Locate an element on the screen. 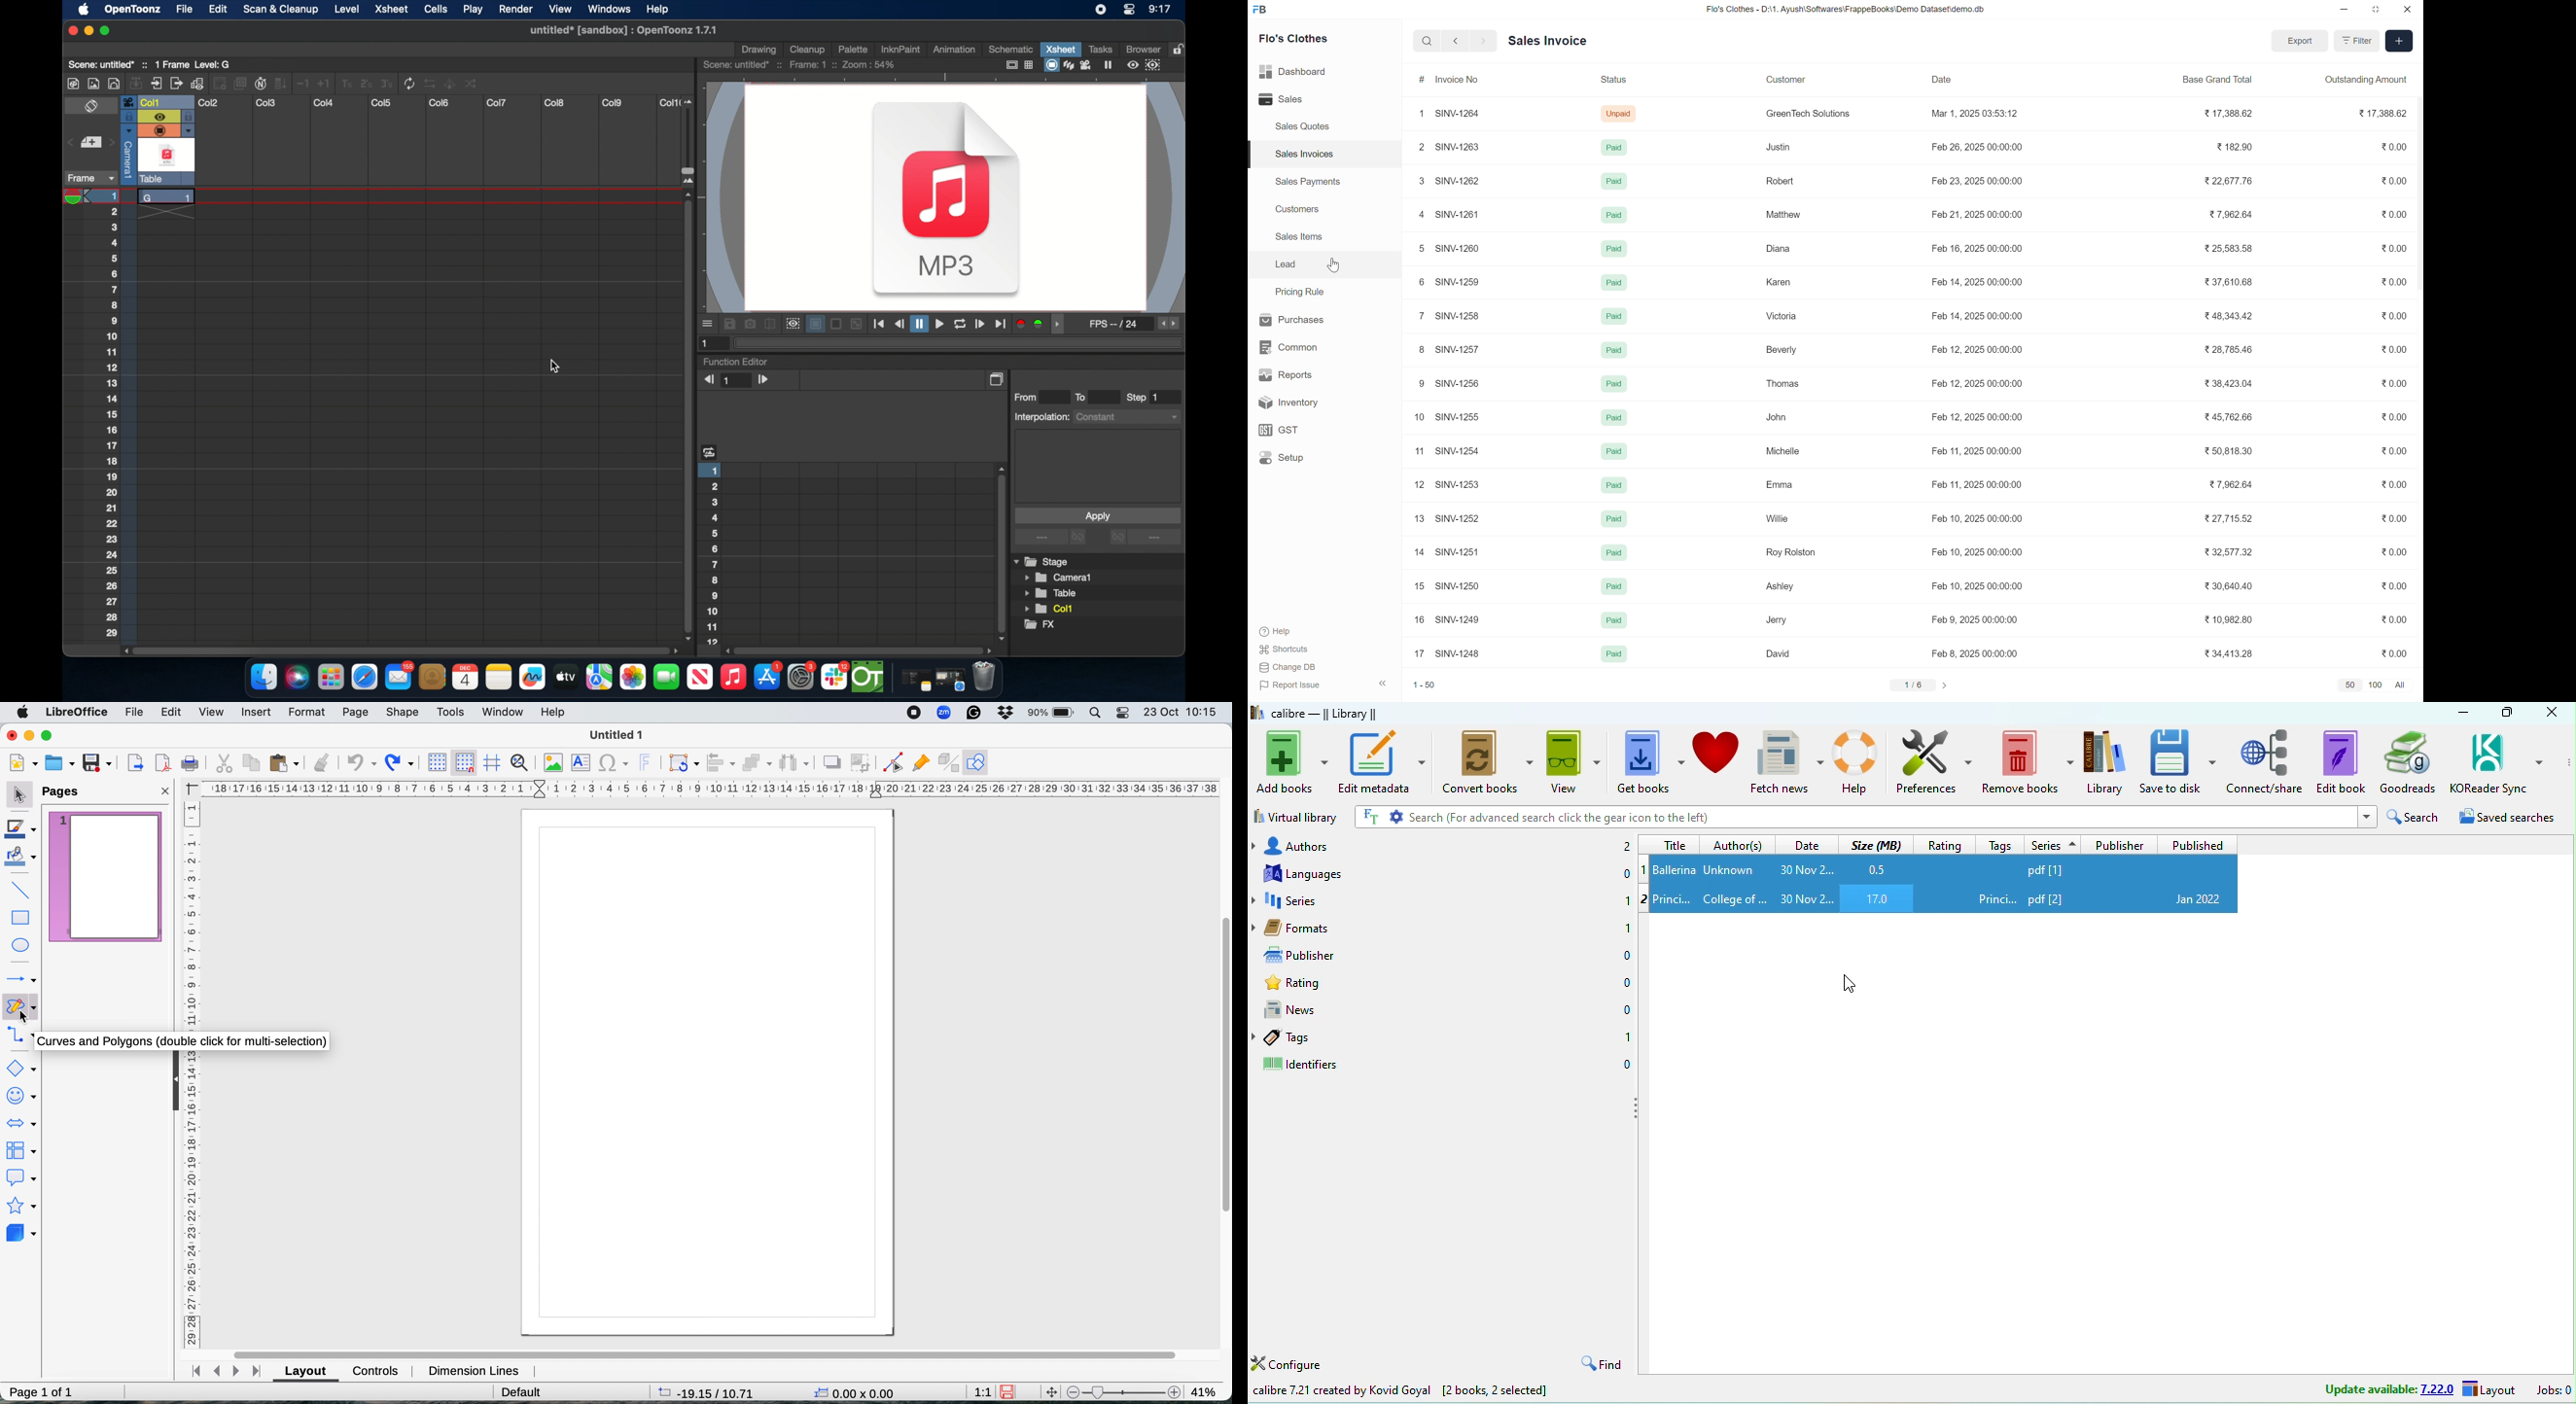  arrange is located at coordinates (757, 764).